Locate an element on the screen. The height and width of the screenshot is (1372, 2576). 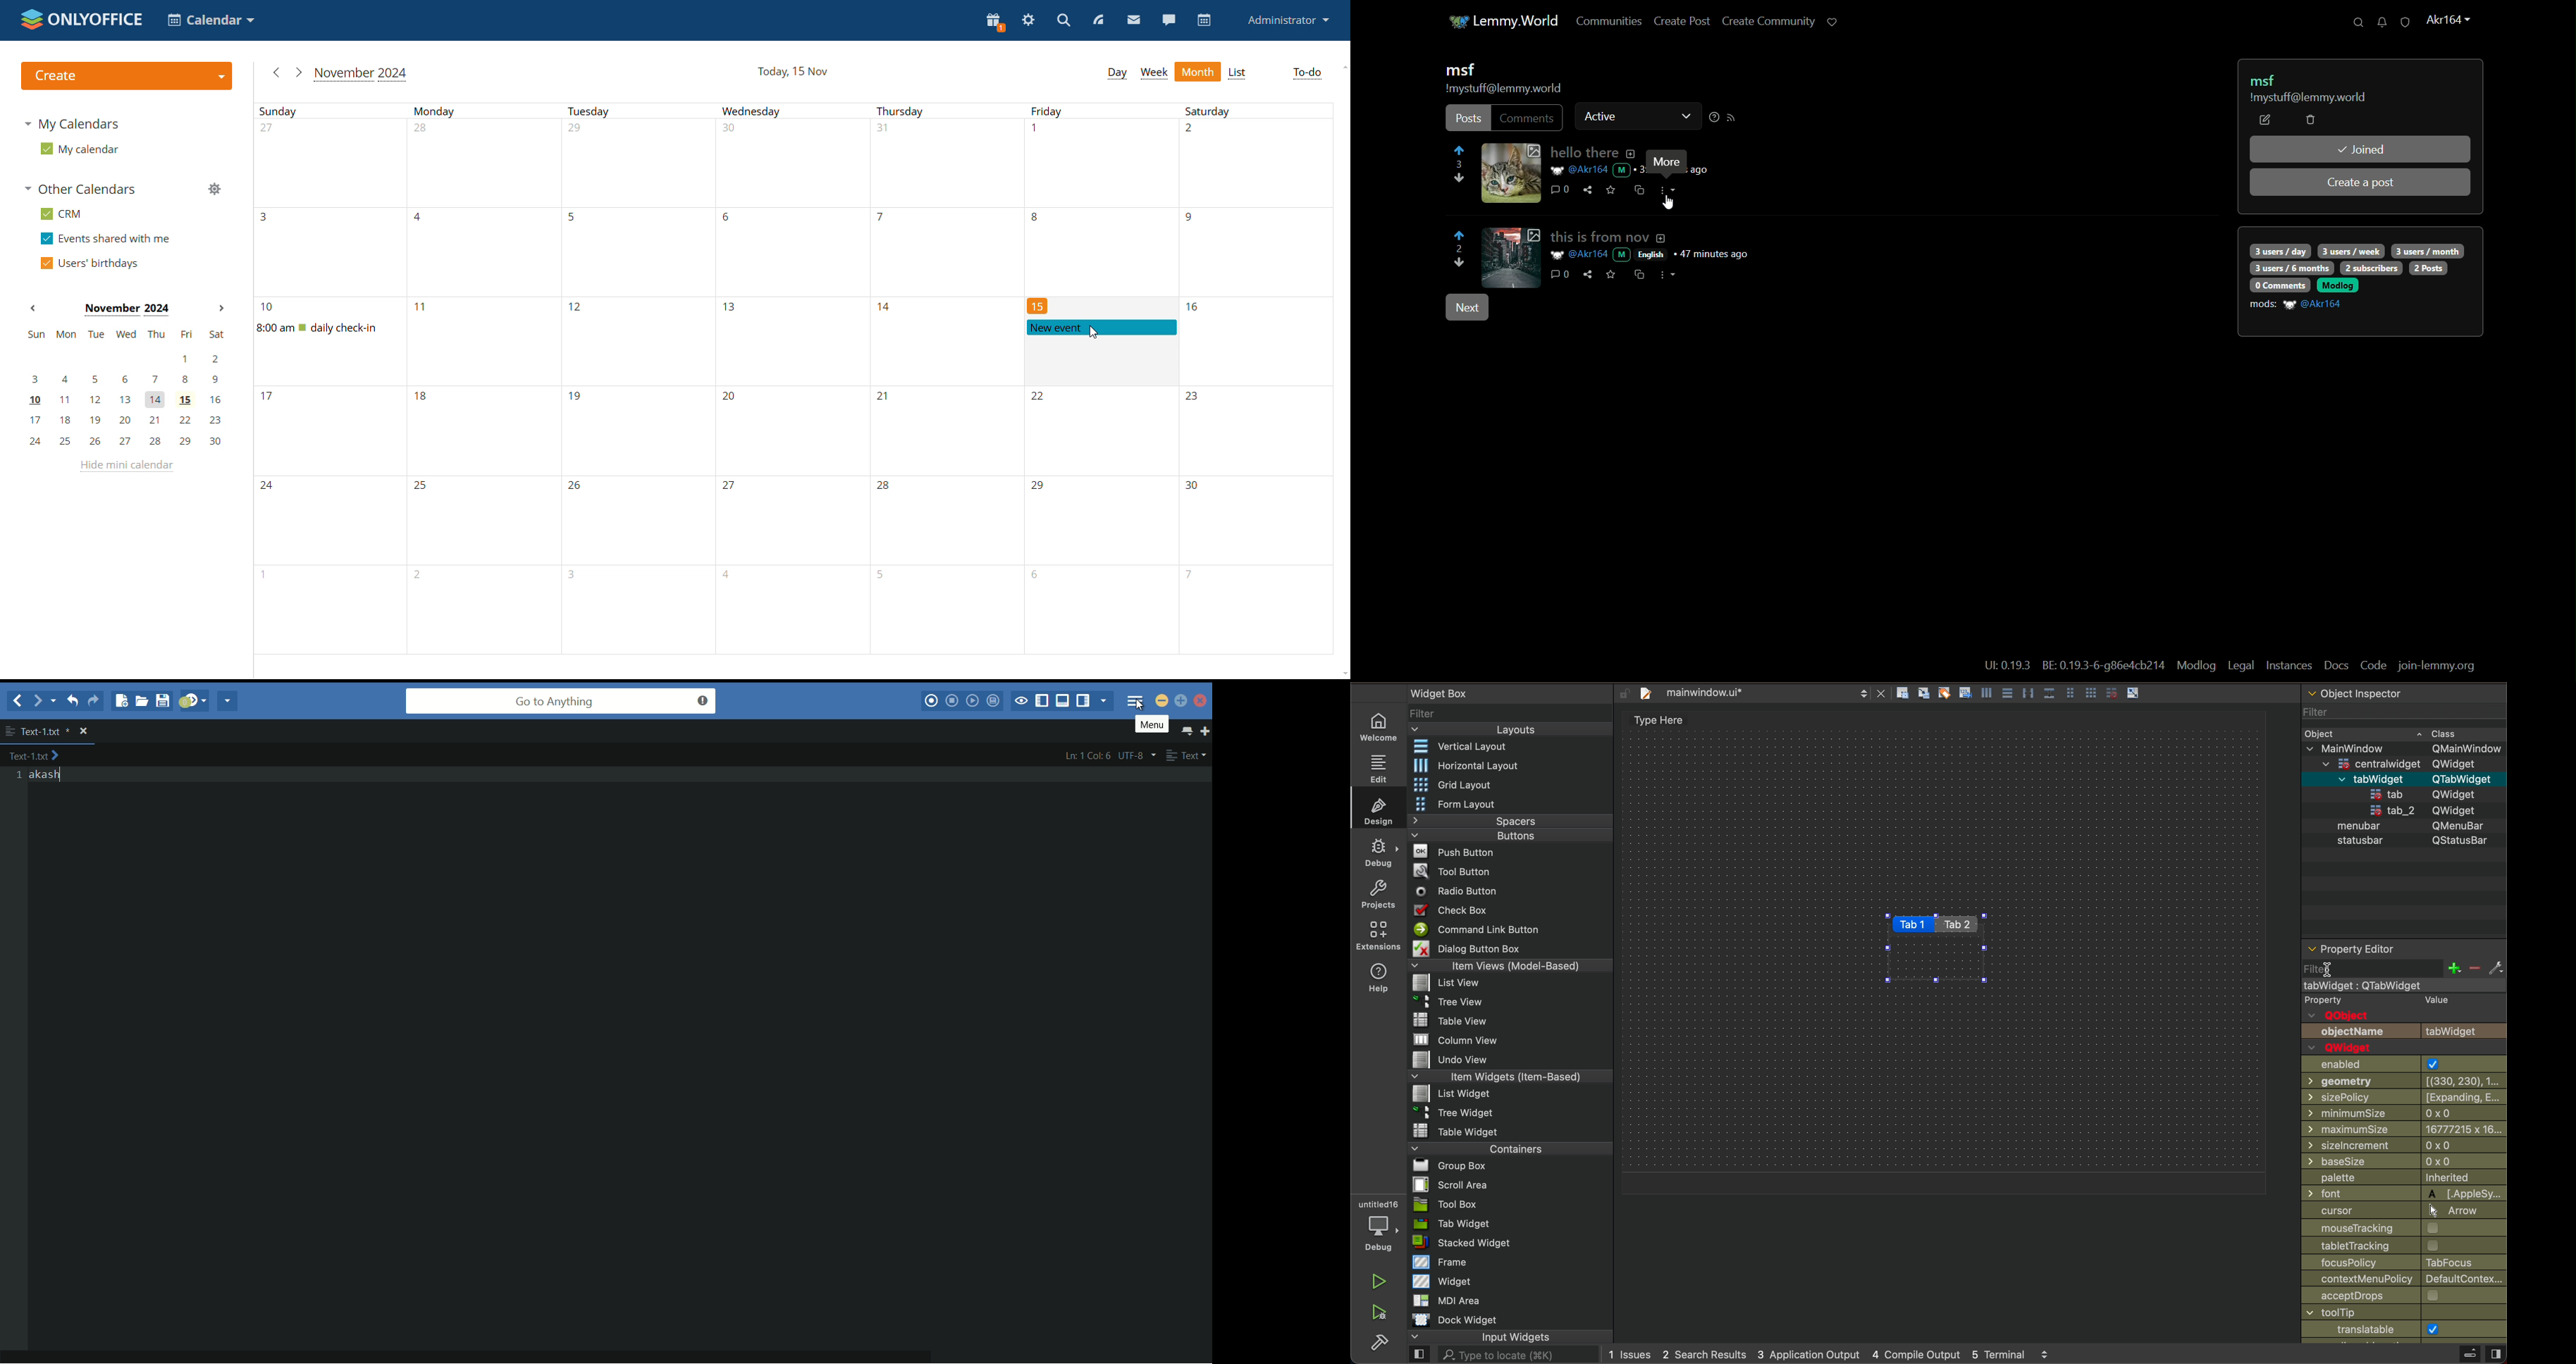
Tool Box is located at coordinates (1459, 1206).